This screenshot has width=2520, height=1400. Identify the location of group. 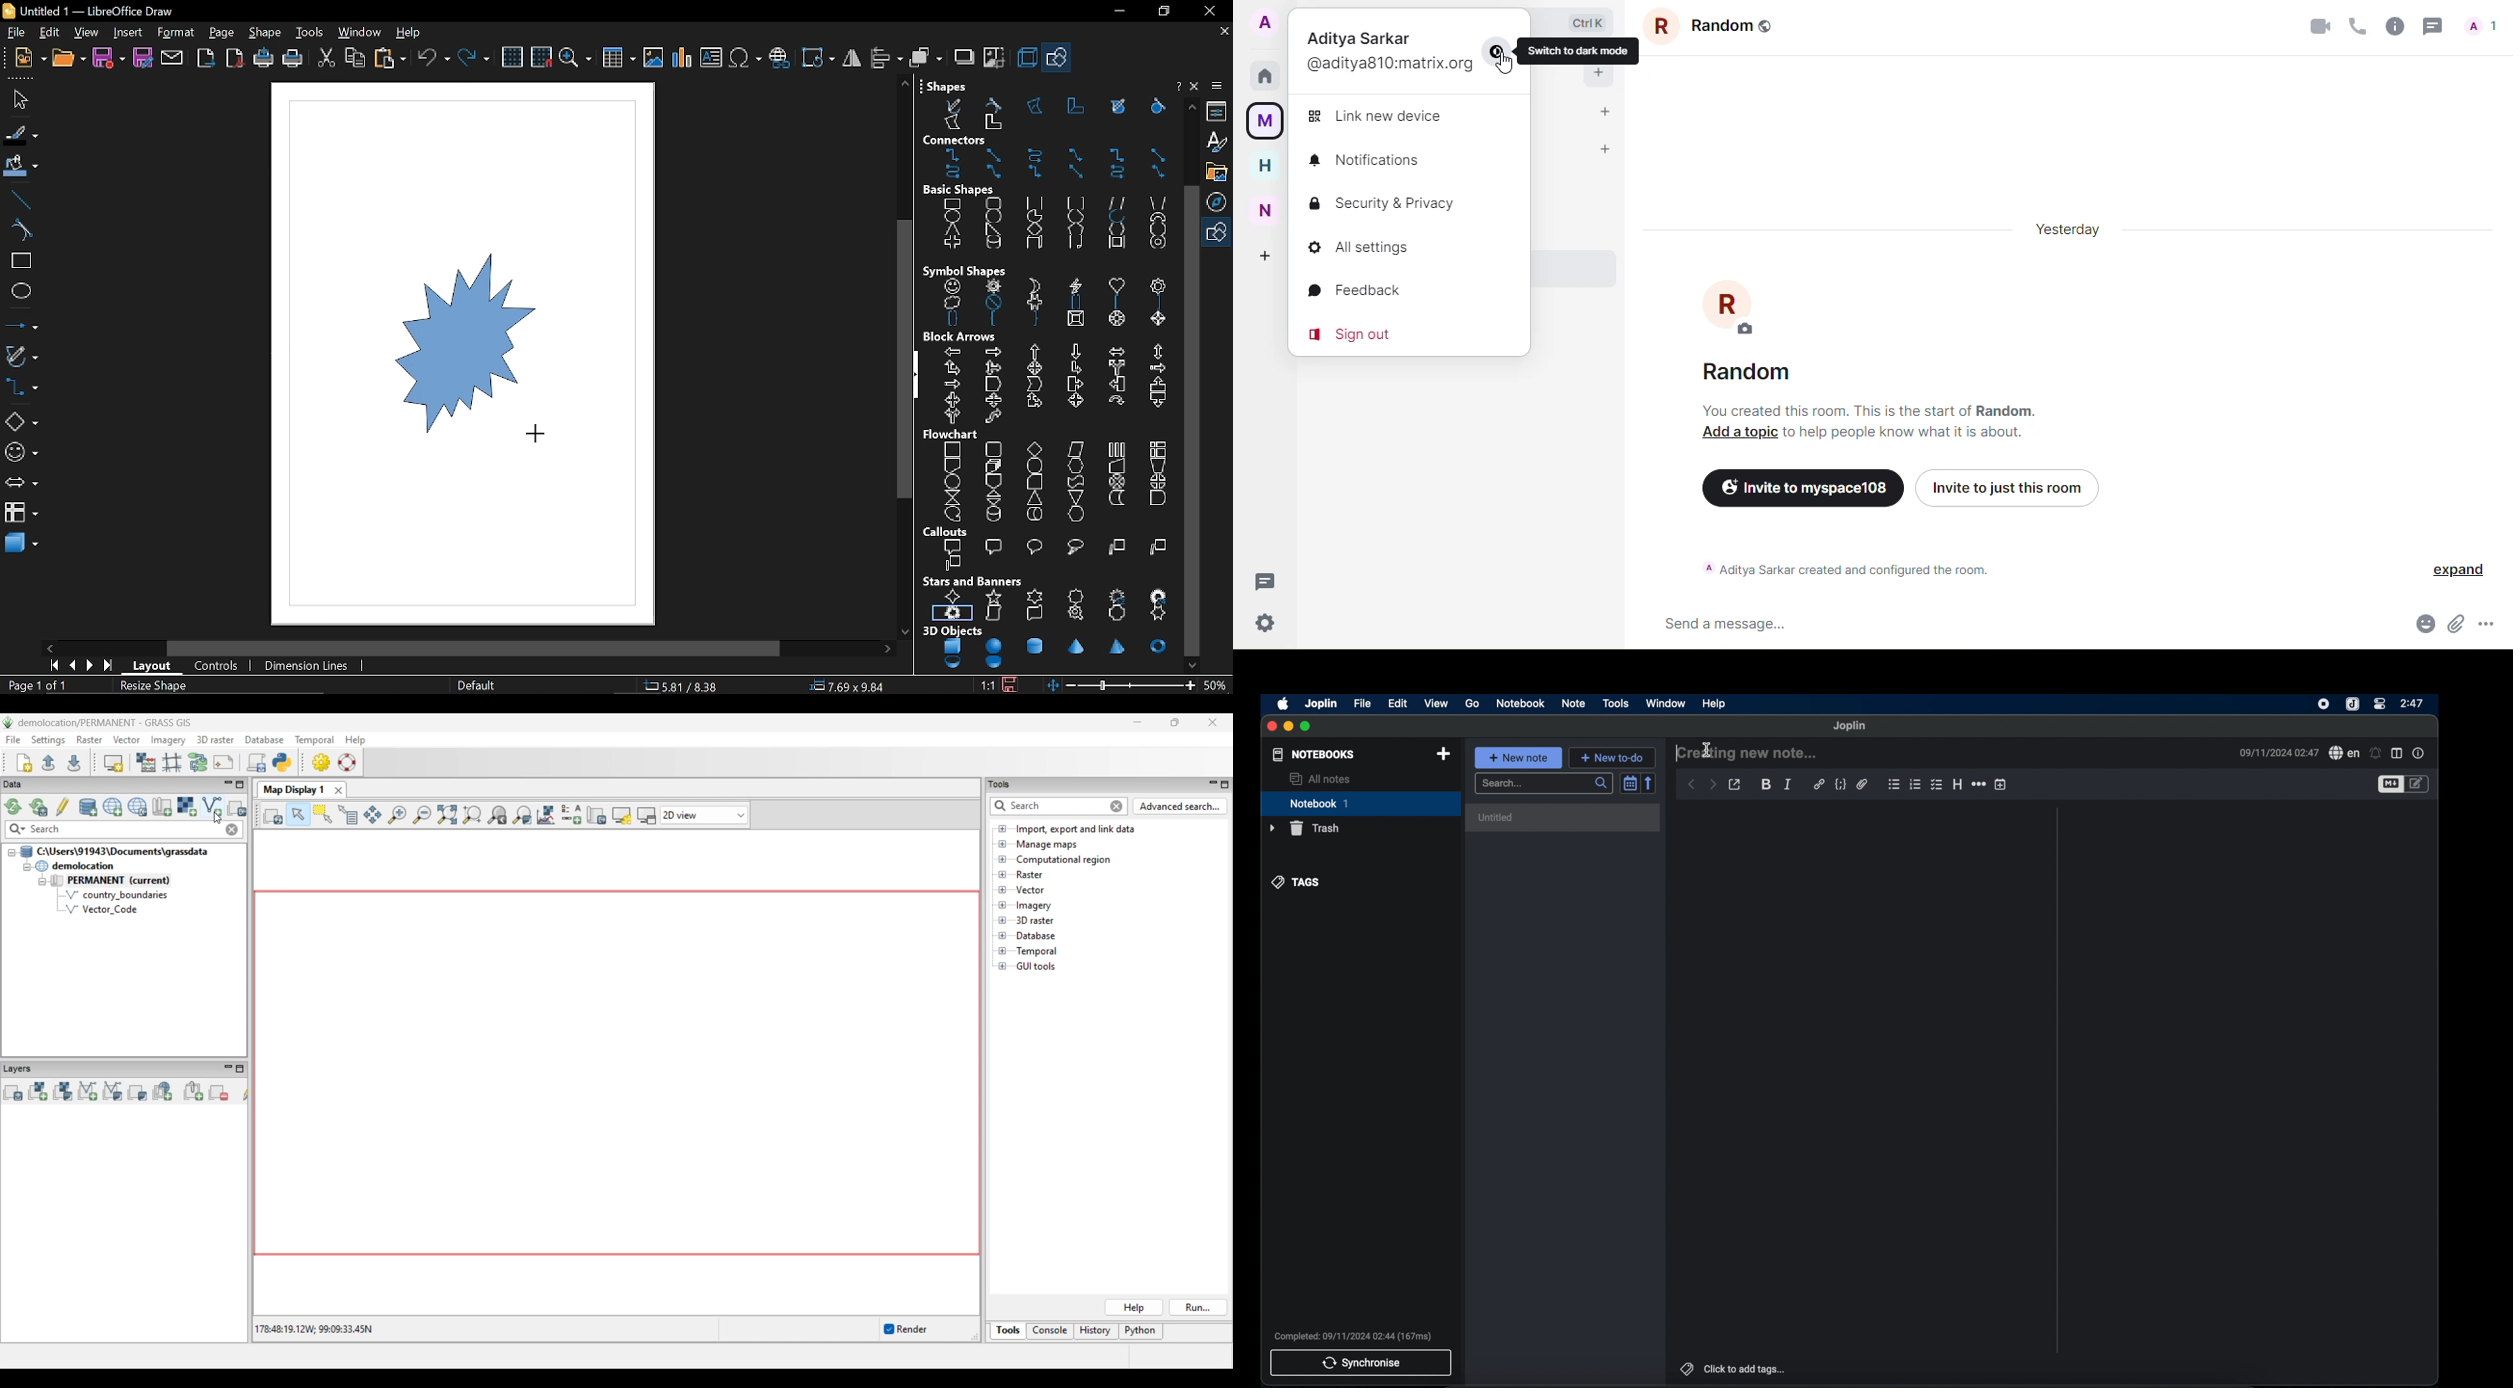
(1703, 26).